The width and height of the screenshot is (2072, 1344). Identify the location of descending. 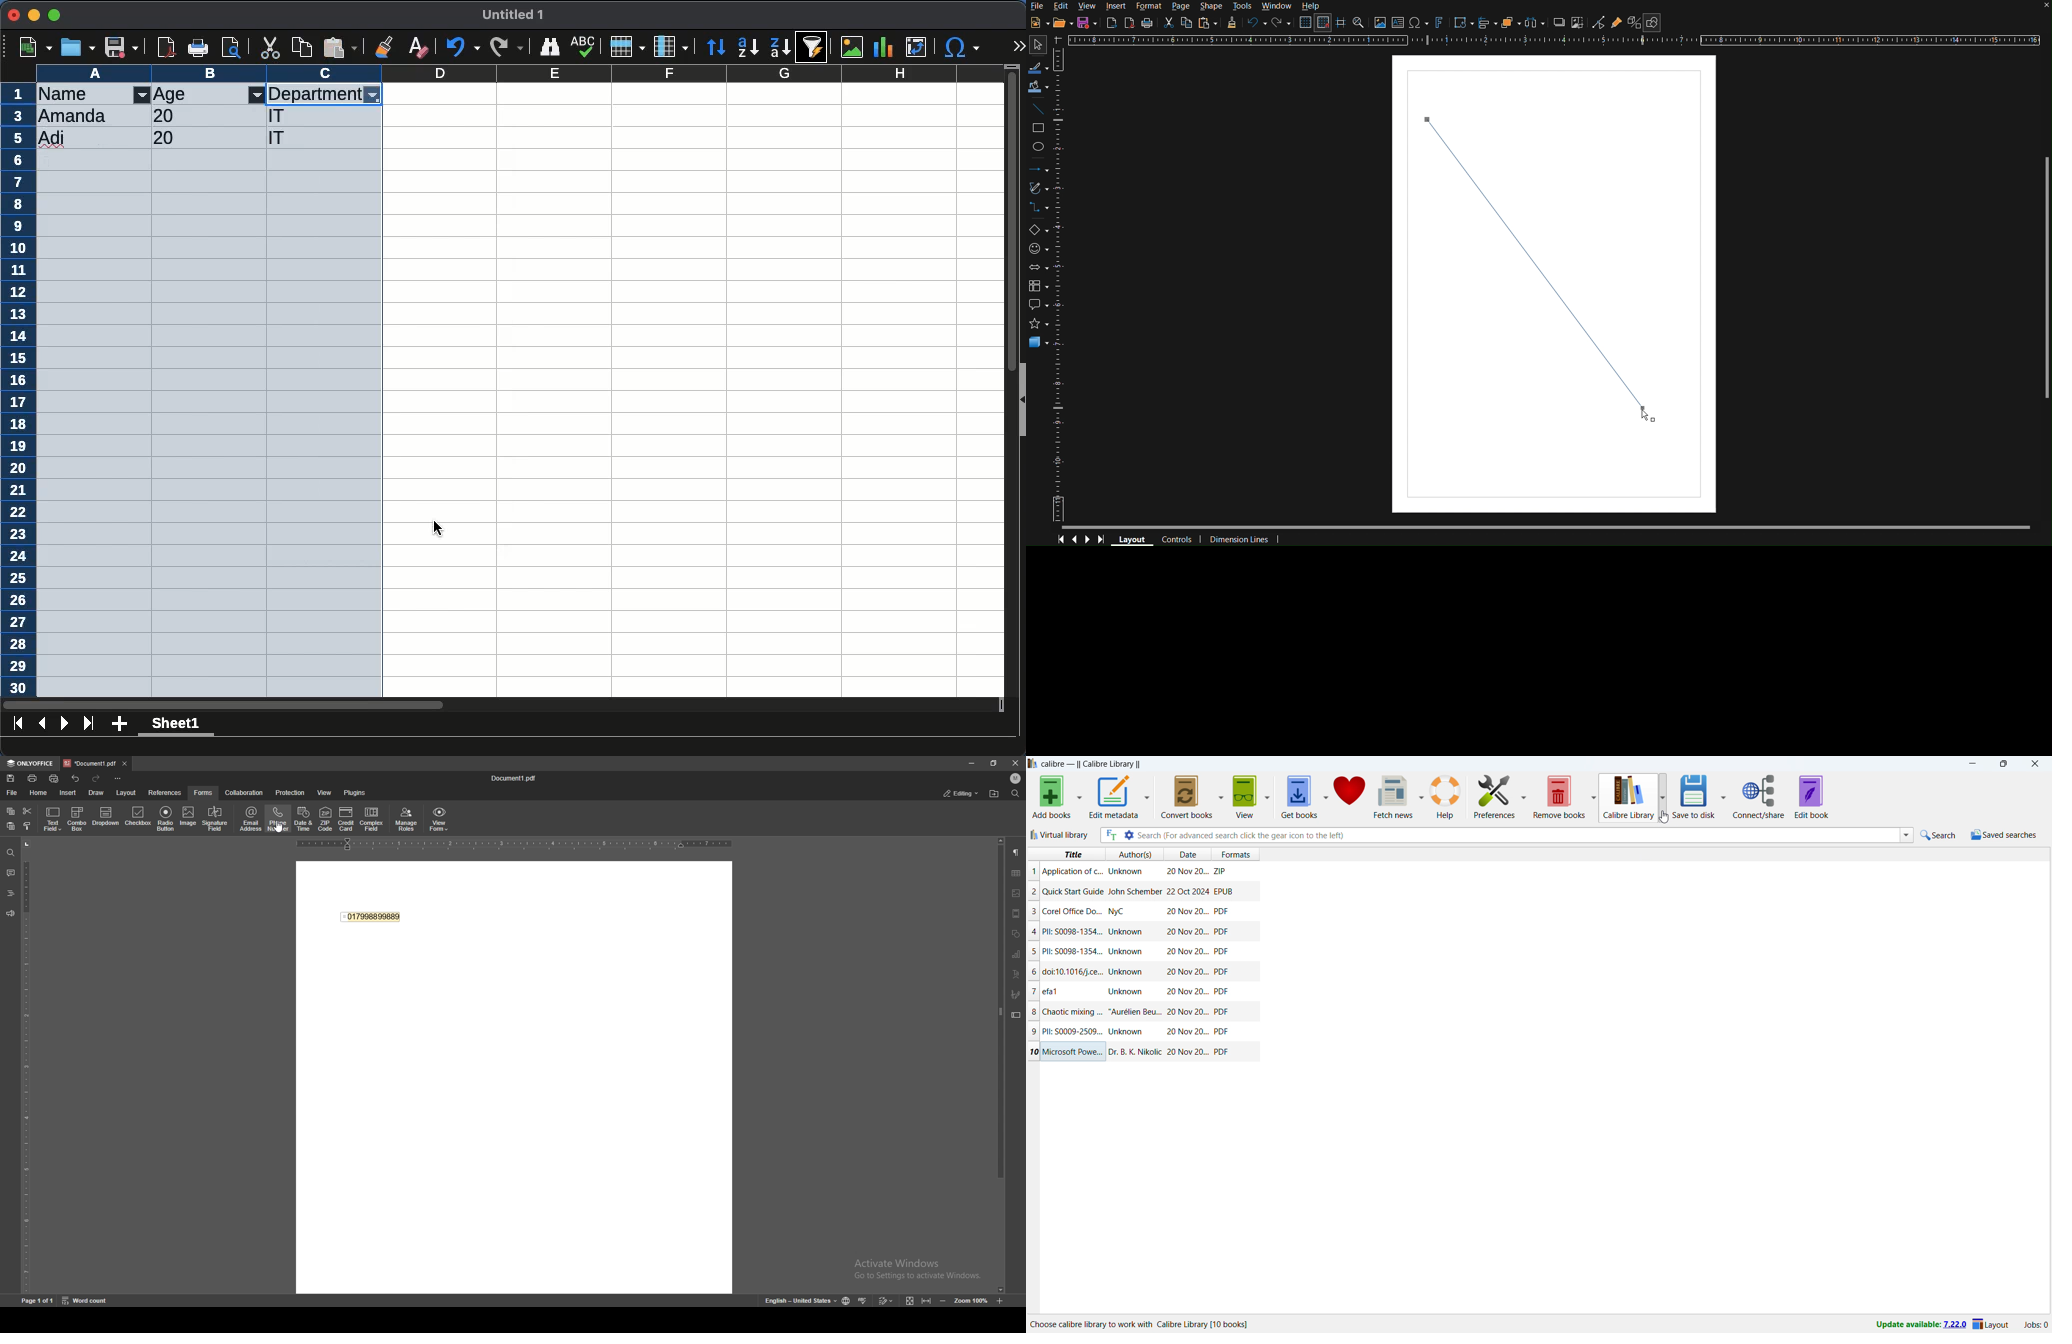
(779, 46).